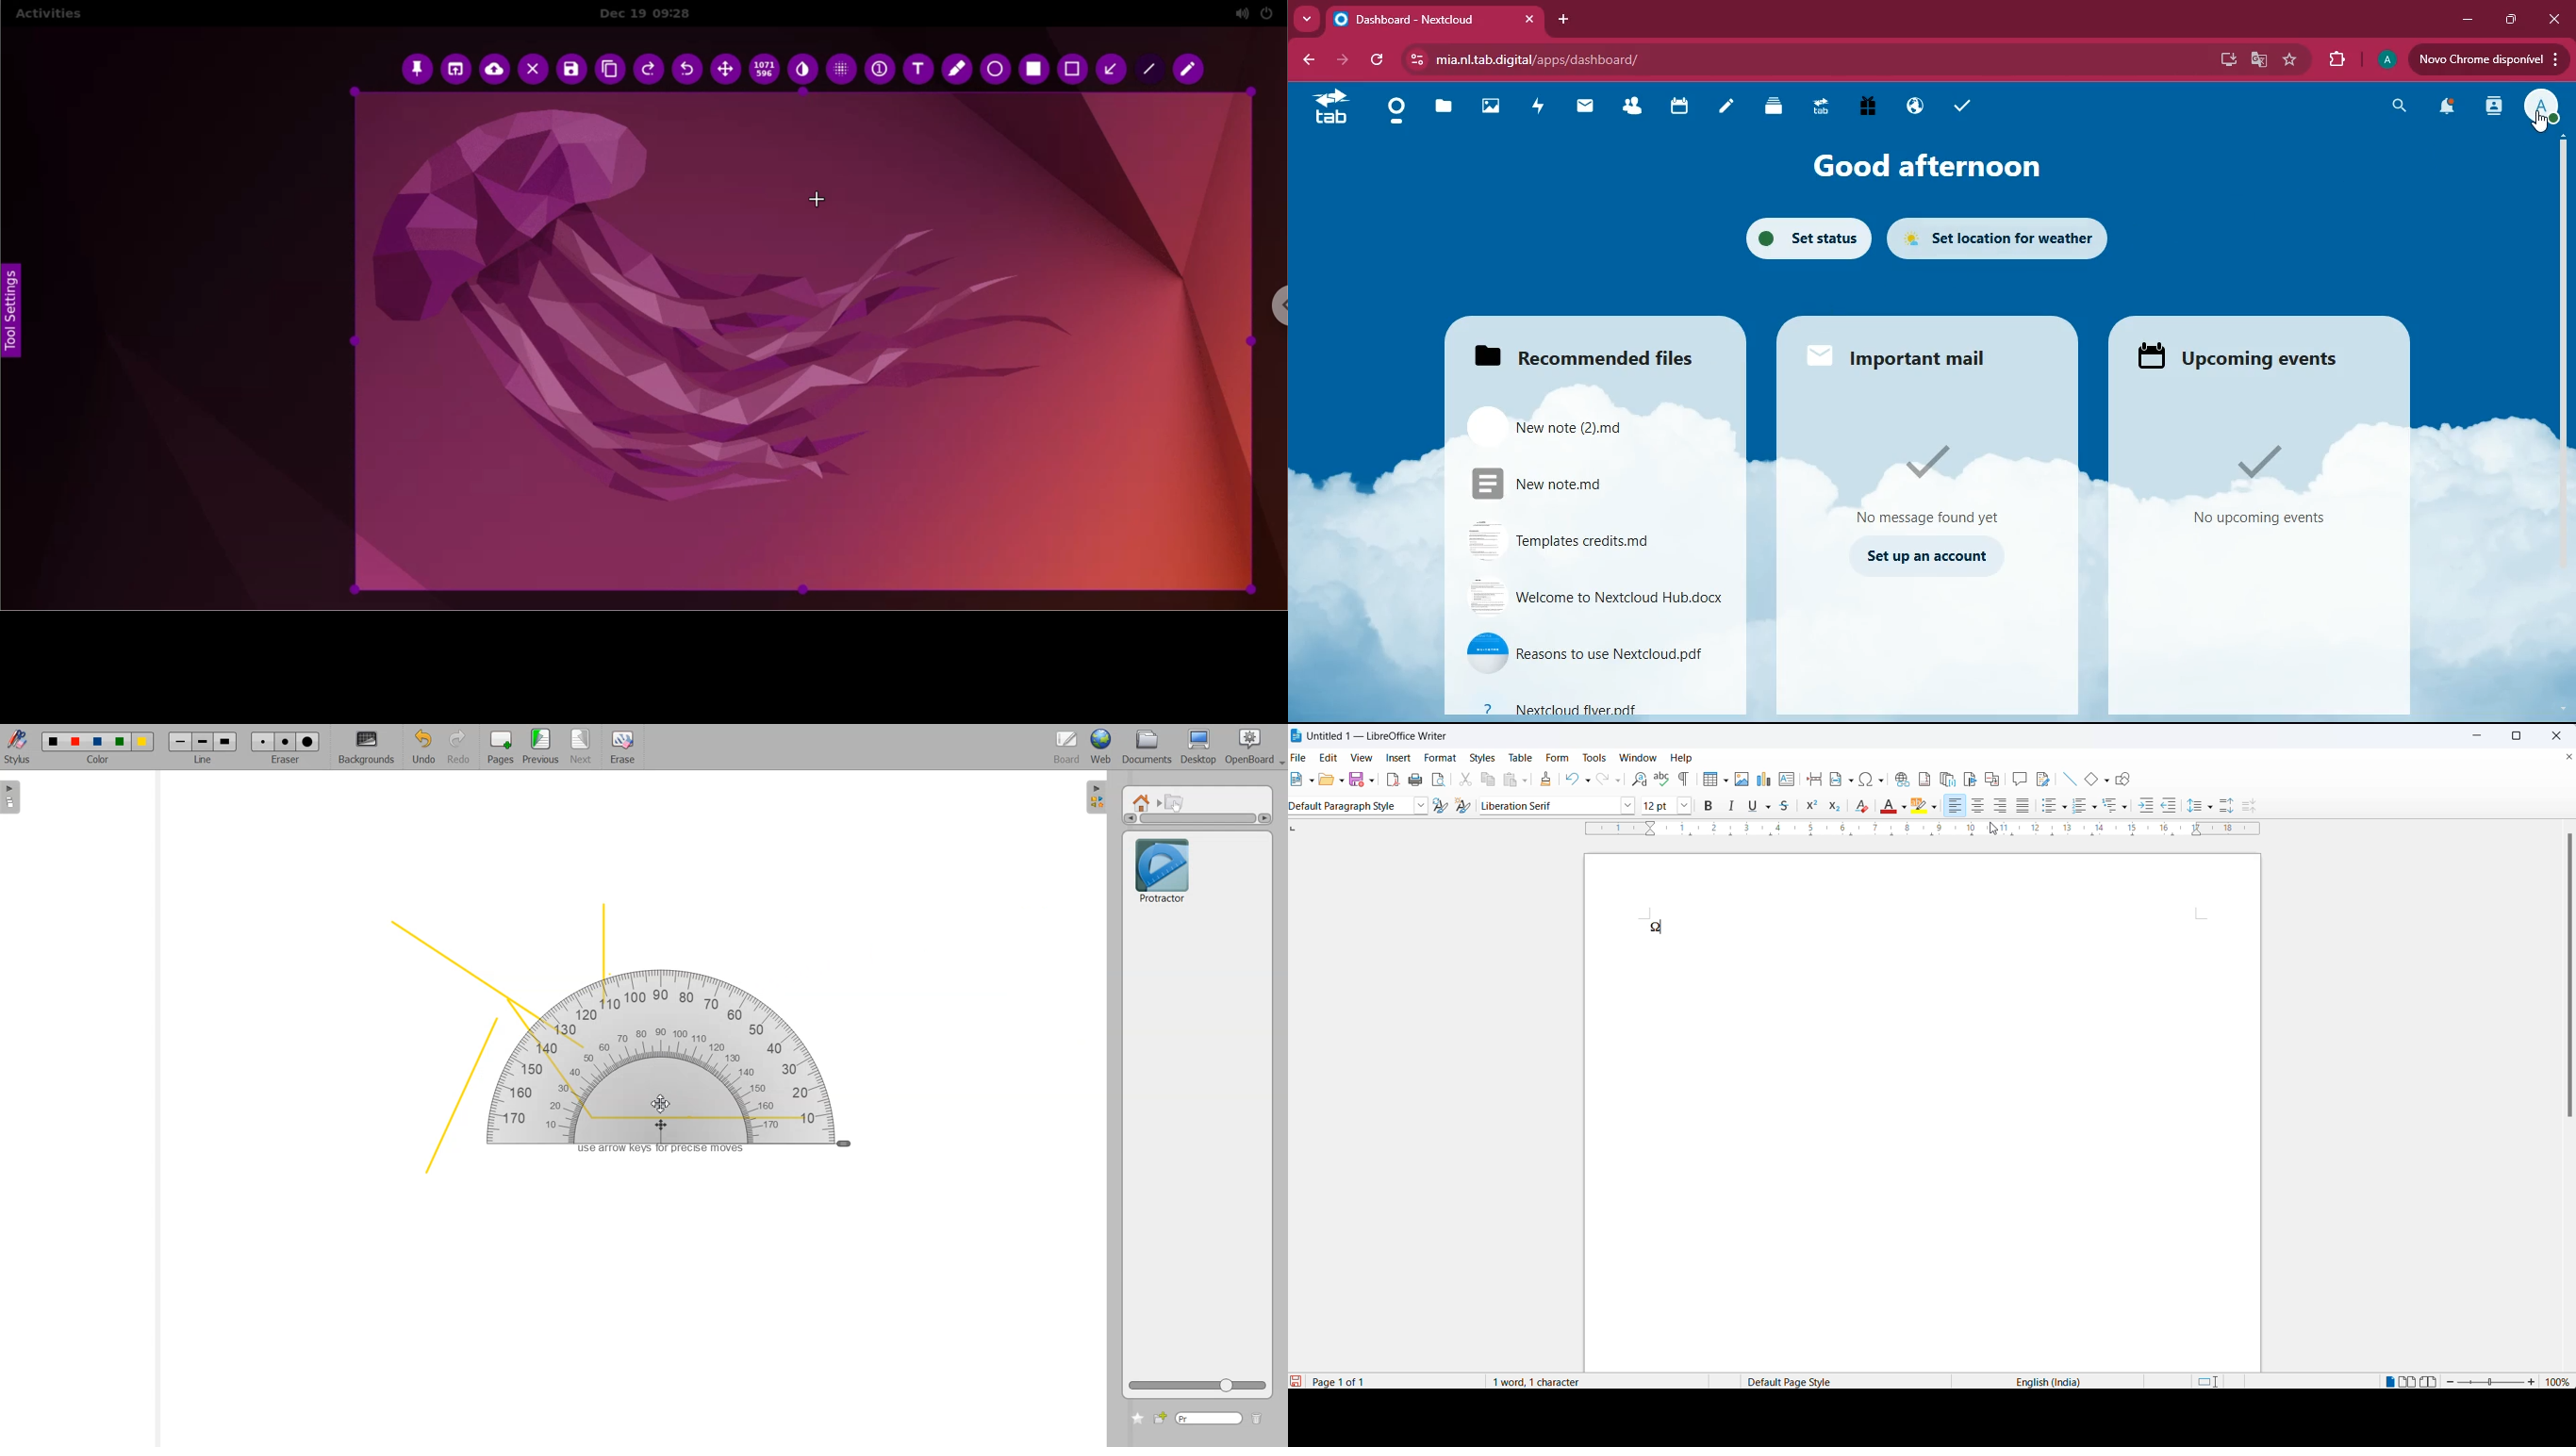 The image size is (2576, 1456). What do you see at coordinates (1935, 808) in the screenshot?
I see `character highlighting` at bounding box center [1935, 808].